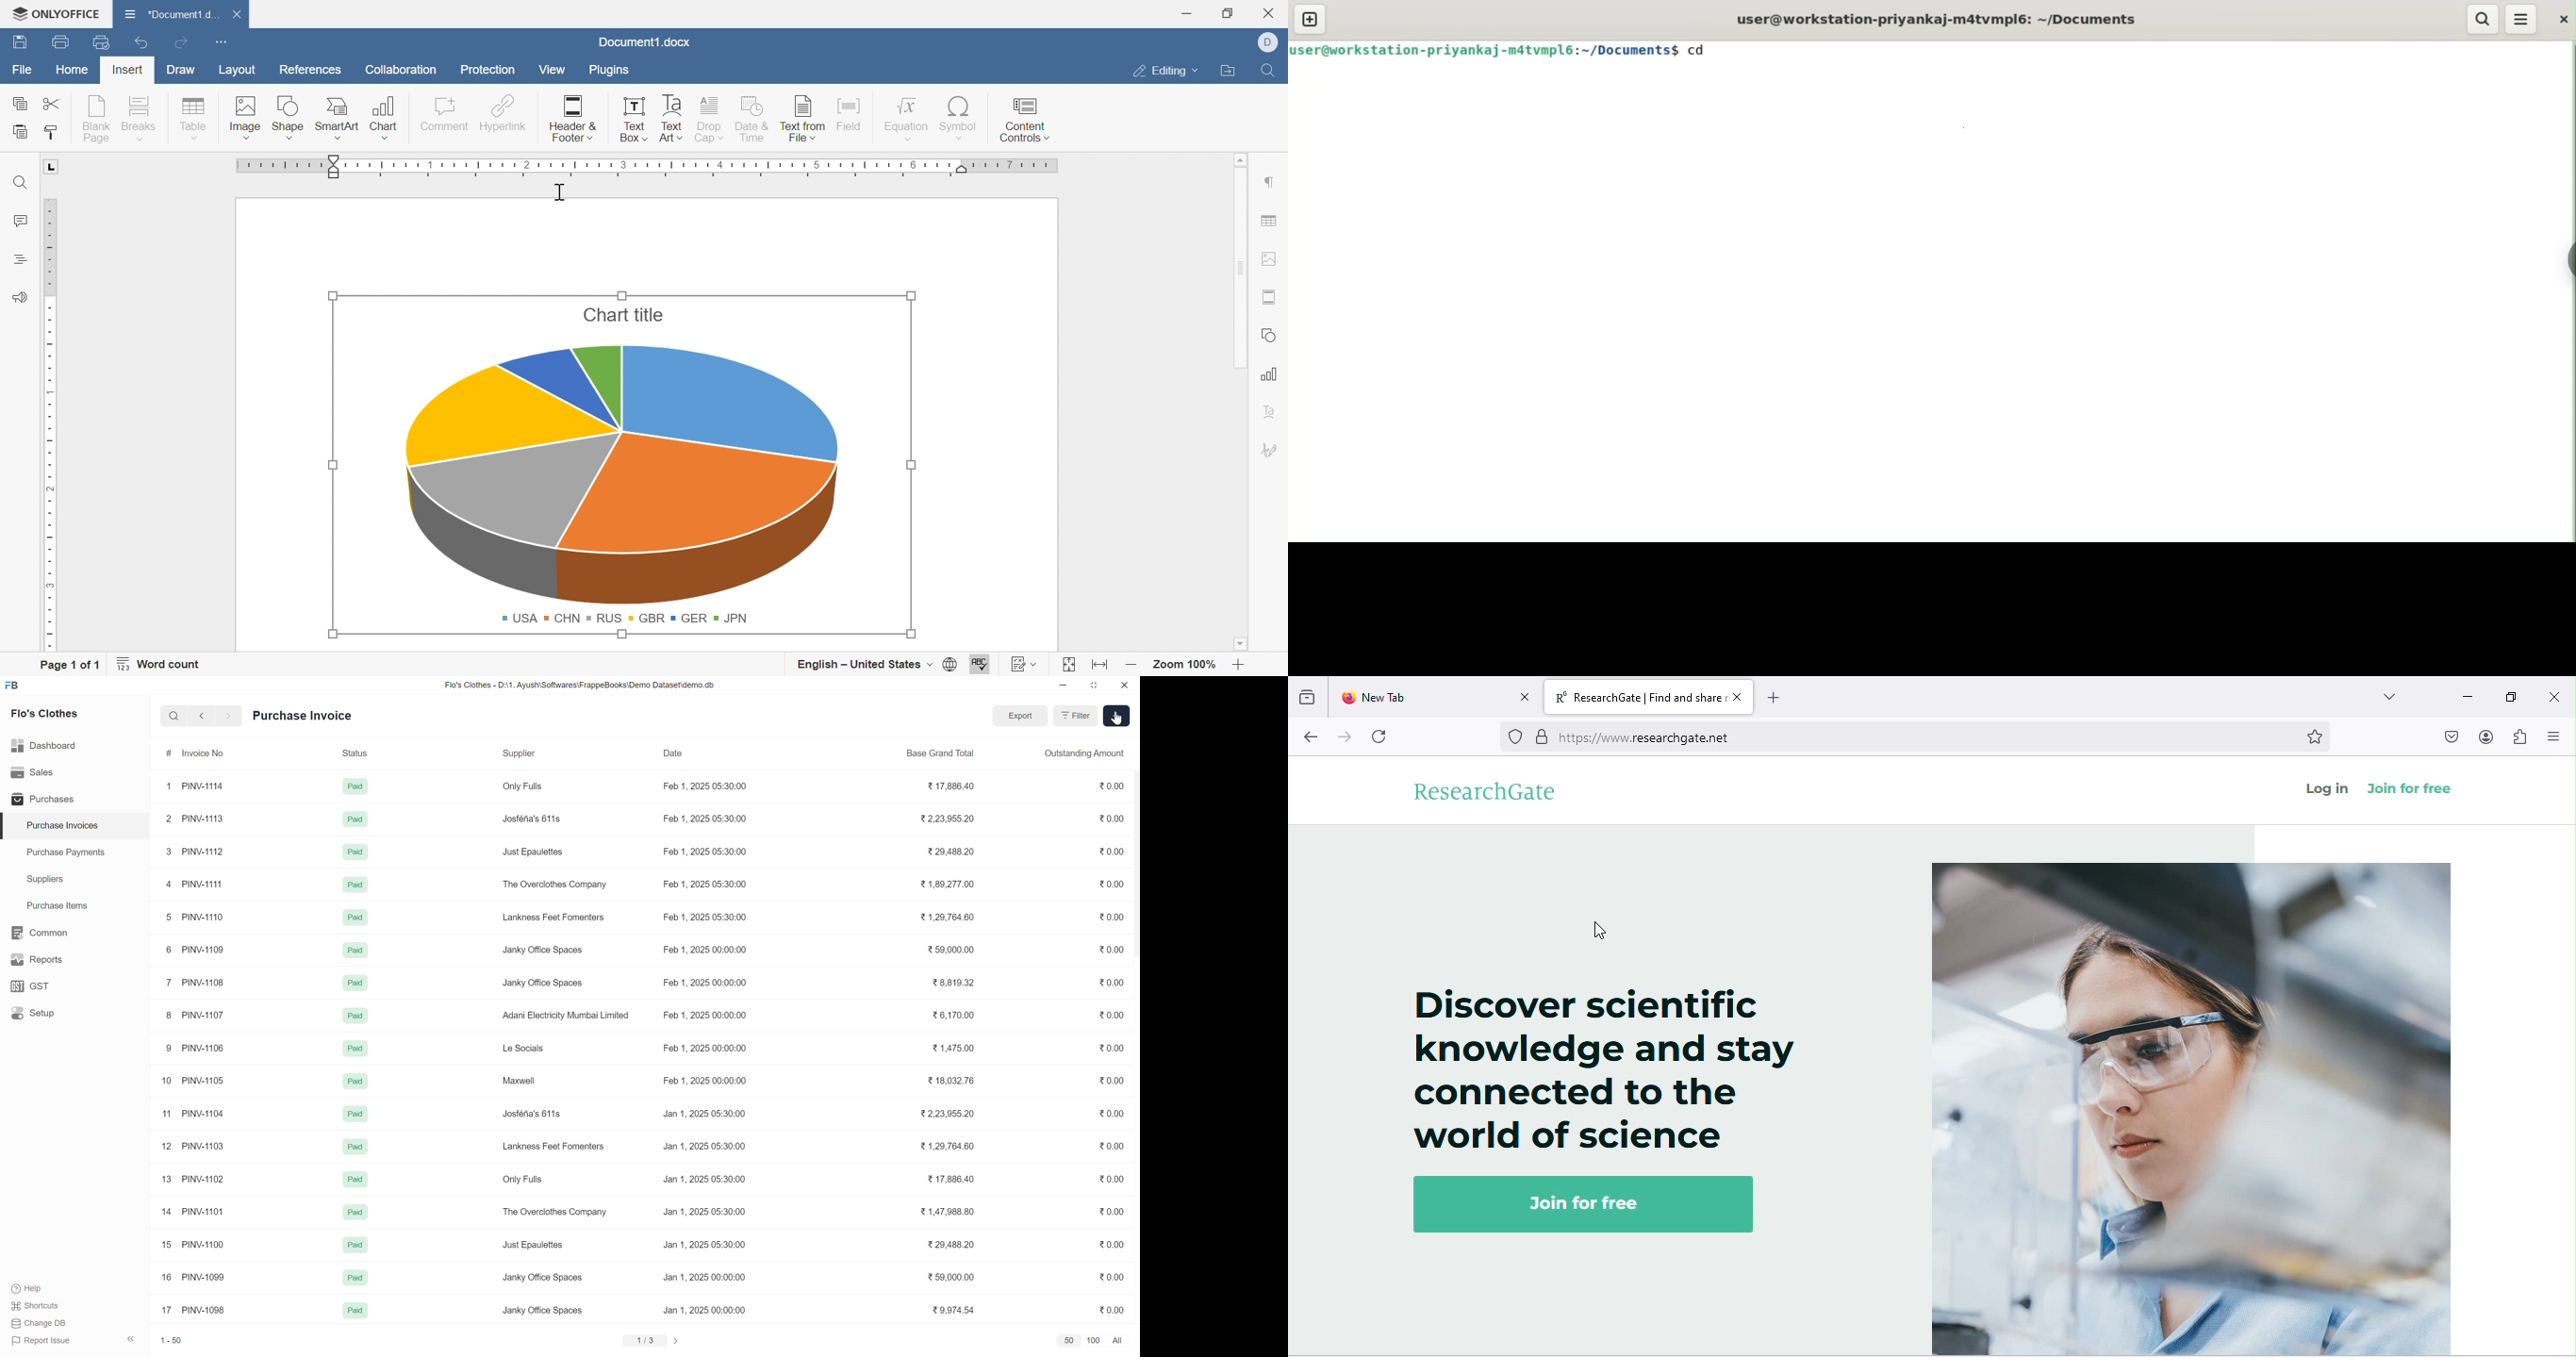 This screenshot has height=1372, width=2576. Describe the element at coordinates (1111, 1310) in the screenshot. I see `0.00` at that location.